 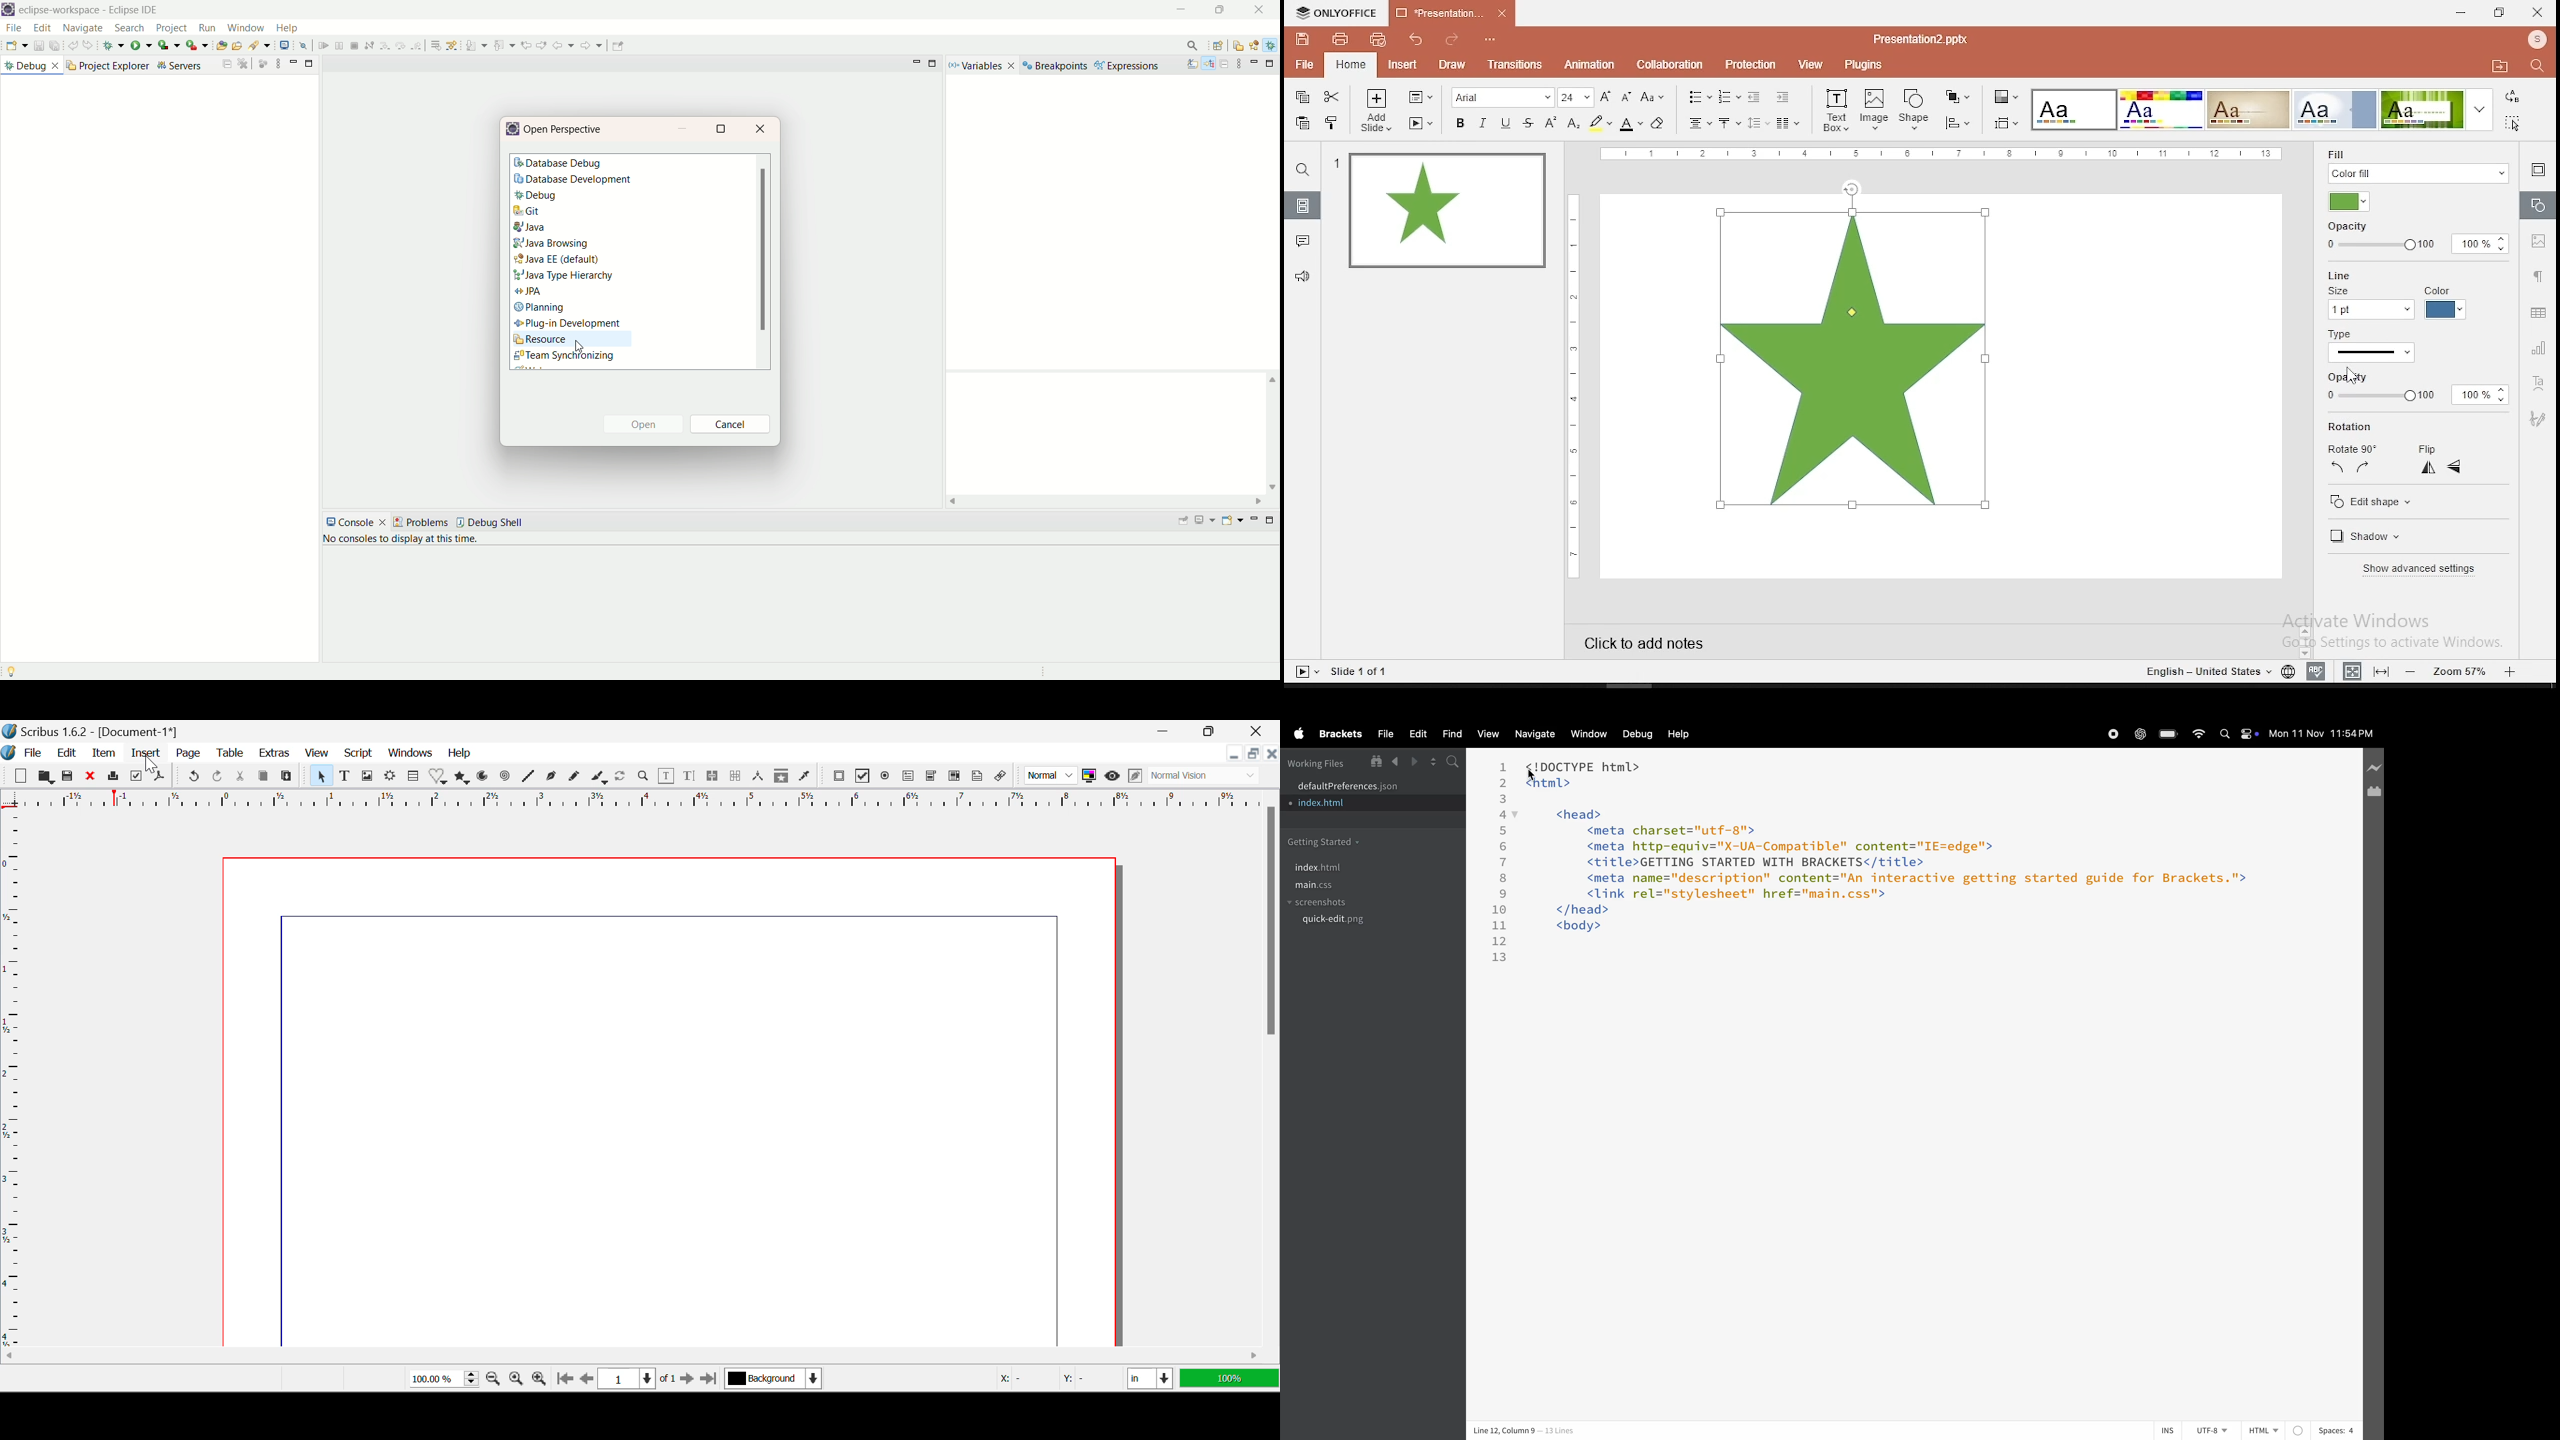 I want to click on New, so click(x=21, y=778).